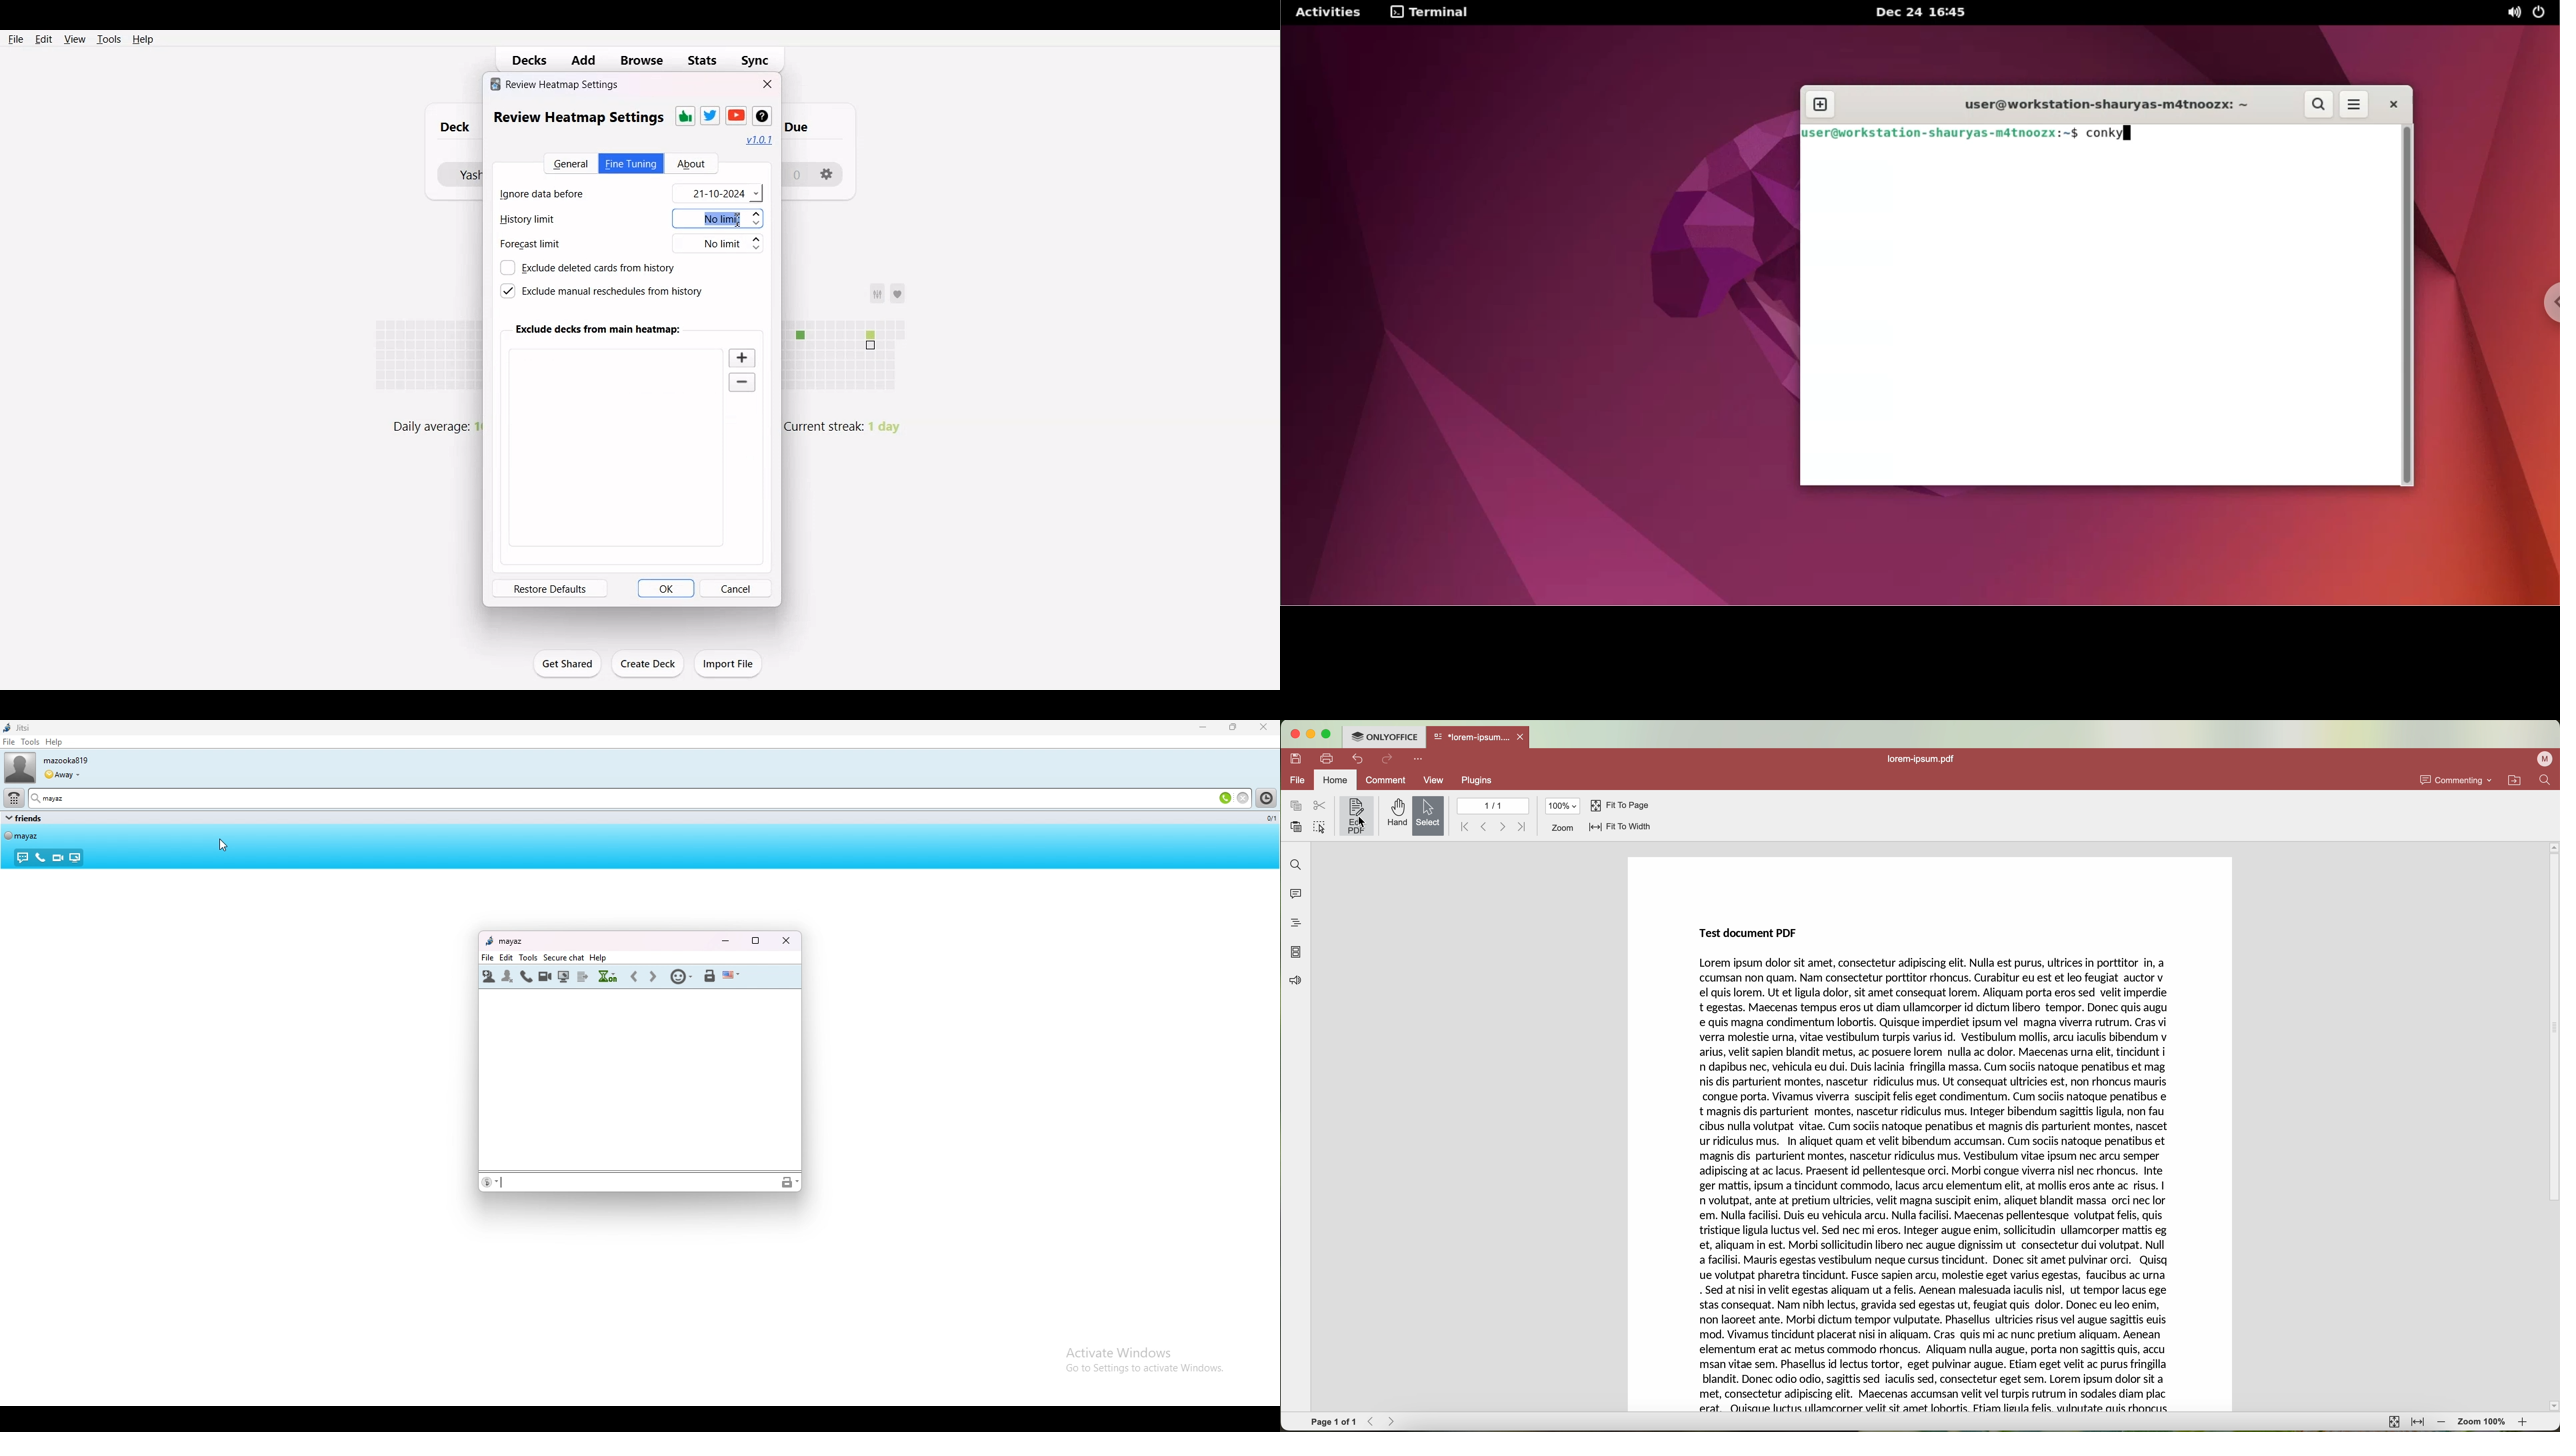 Image resolution: width=2576 pixels, height=1456 pixels. I want to click on open file location, so click(2517, 781).